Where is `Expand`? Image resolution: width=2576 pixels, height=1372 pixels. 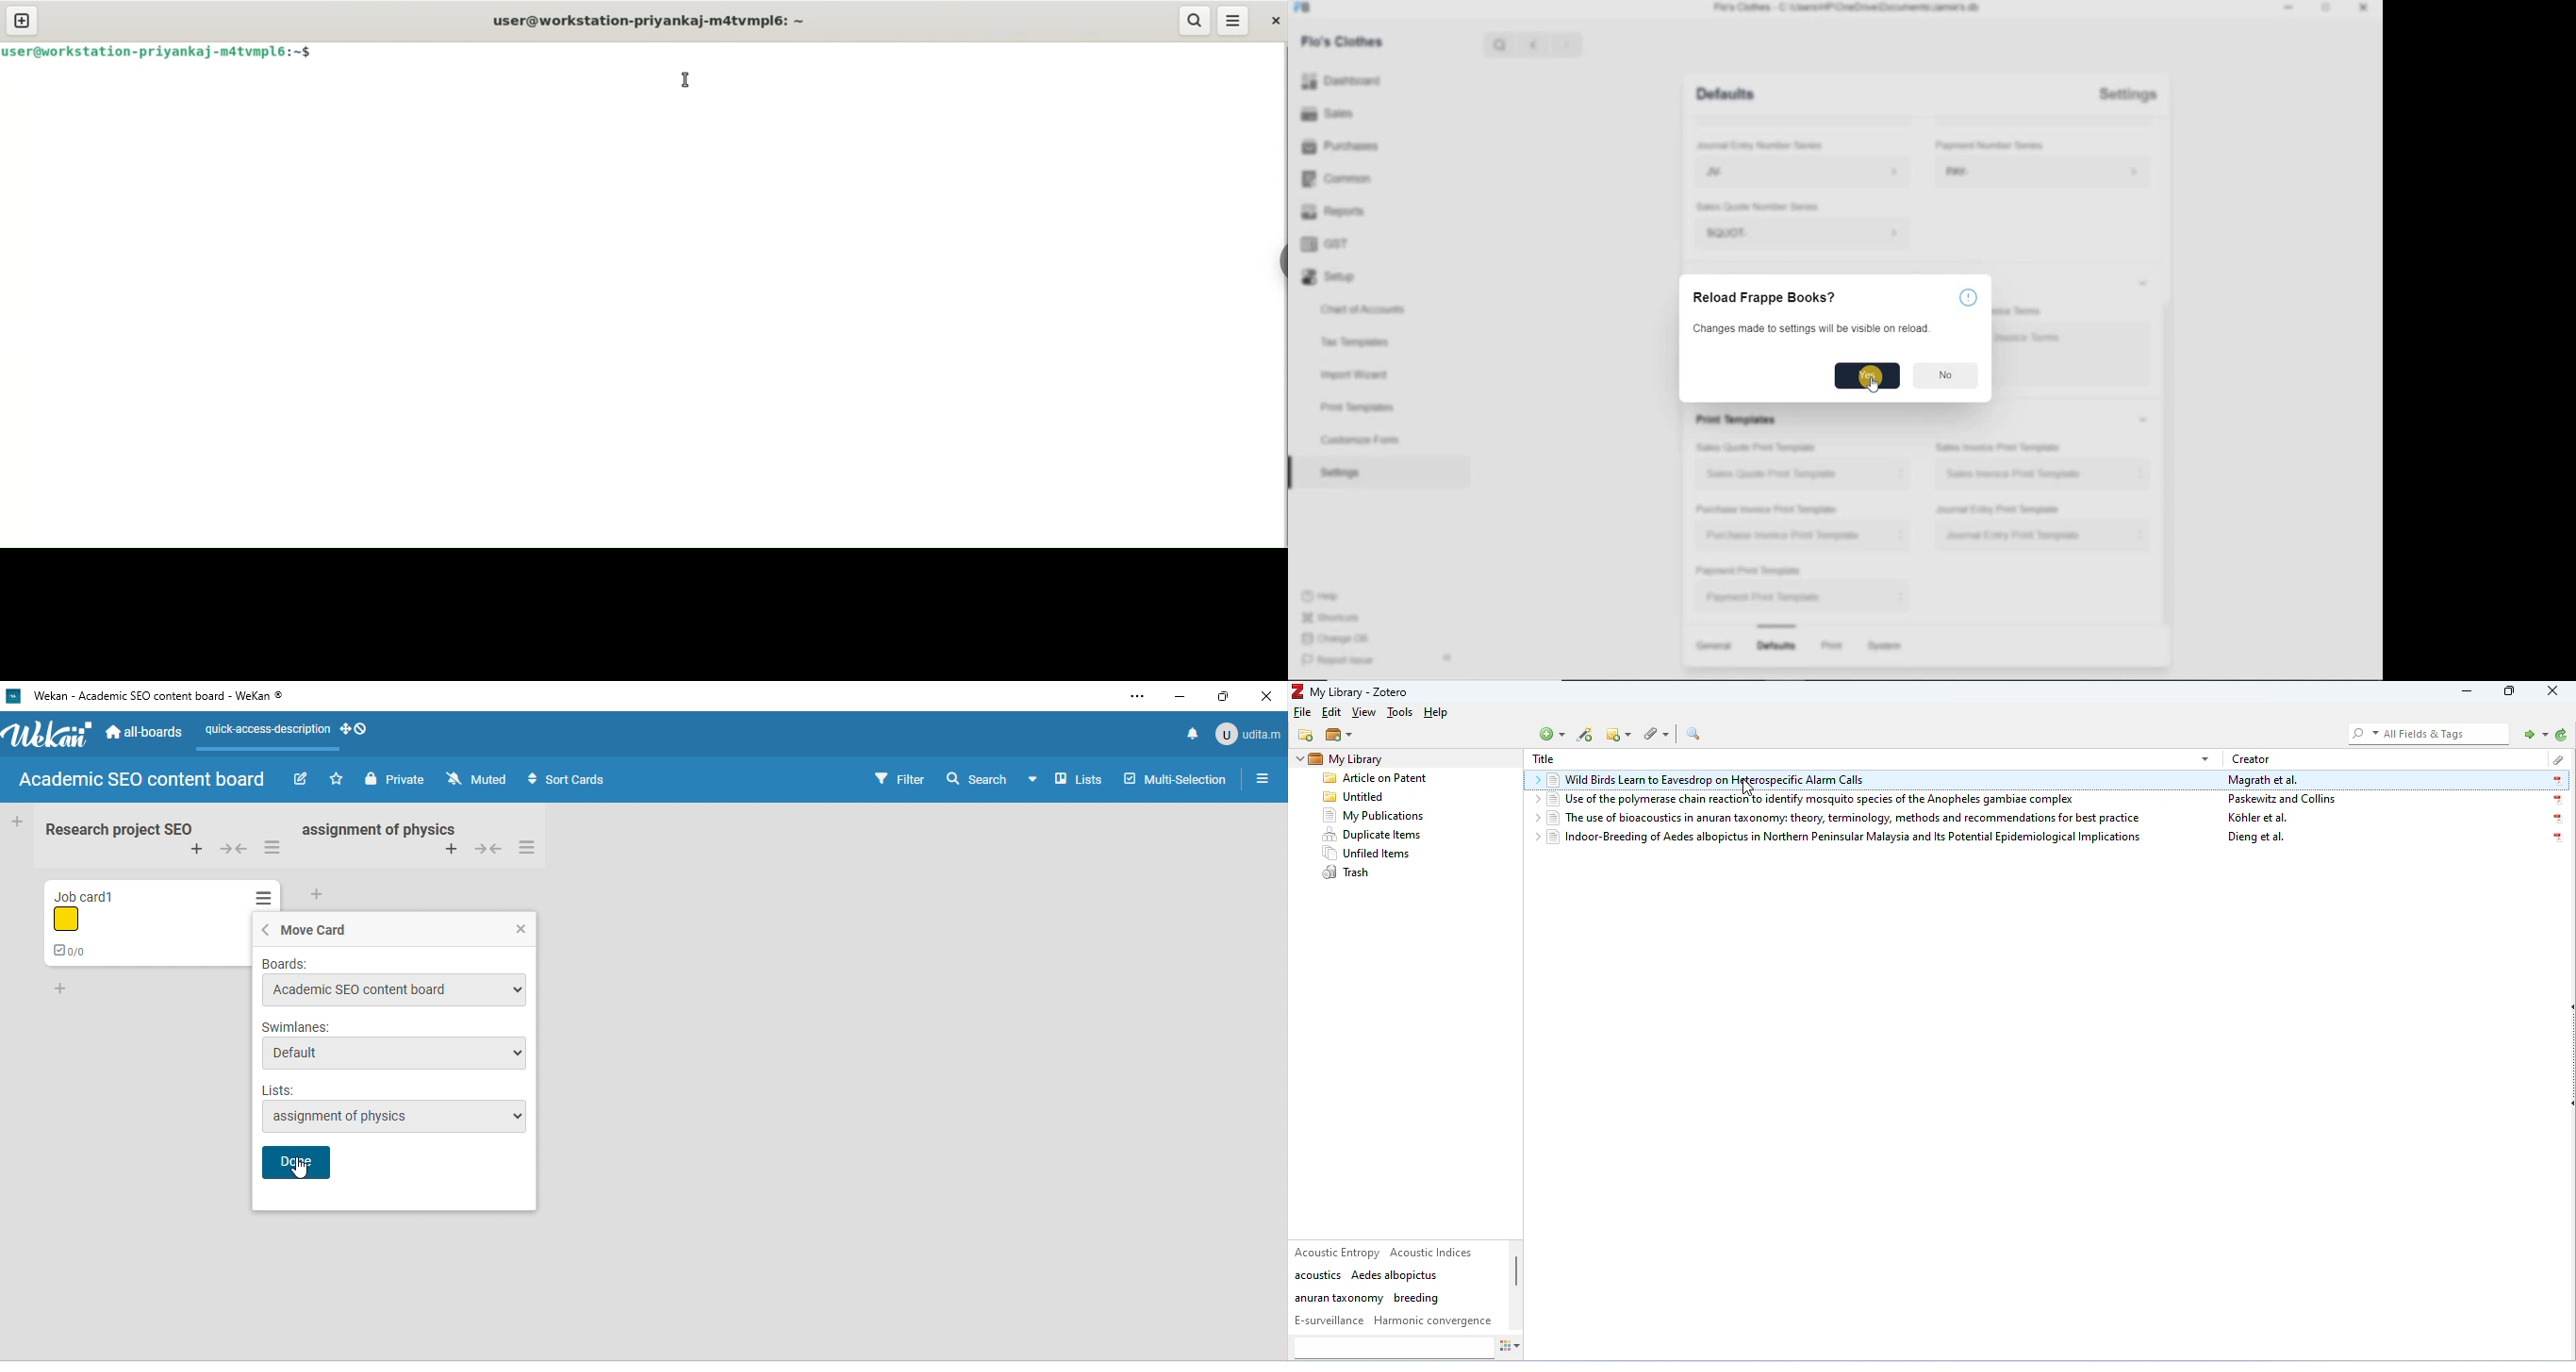 Expand is located at coordinates (2325, 8).